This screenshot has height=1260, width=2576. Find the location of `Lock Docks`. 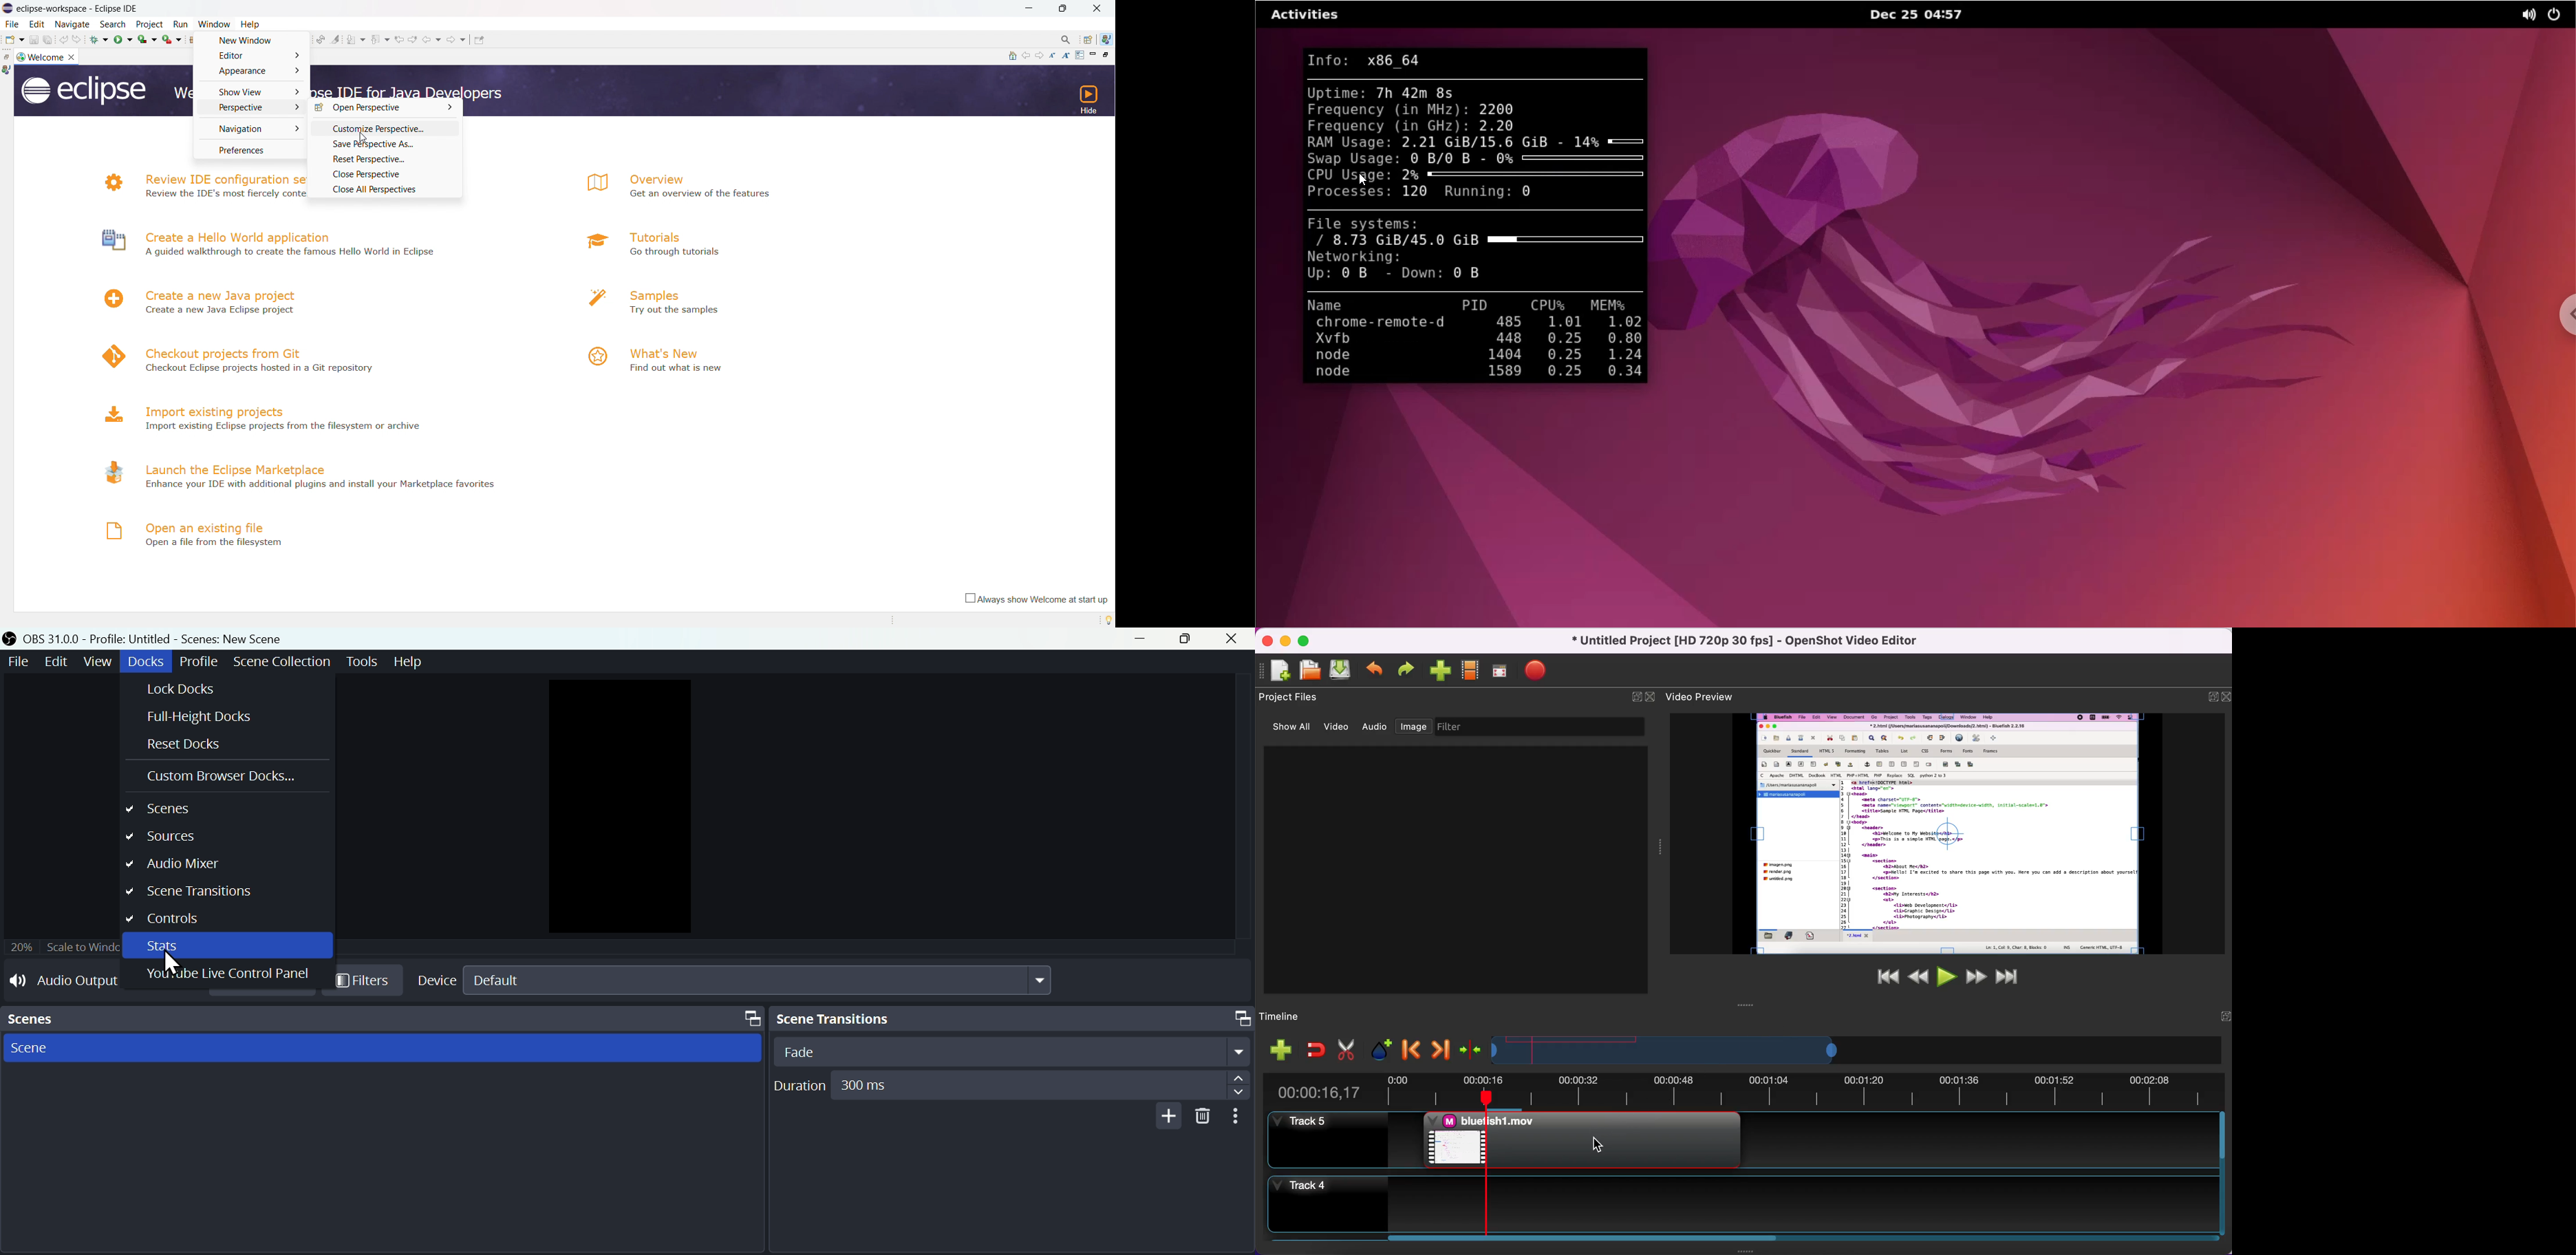

Lock Docks is located at coordinates (182, 690).